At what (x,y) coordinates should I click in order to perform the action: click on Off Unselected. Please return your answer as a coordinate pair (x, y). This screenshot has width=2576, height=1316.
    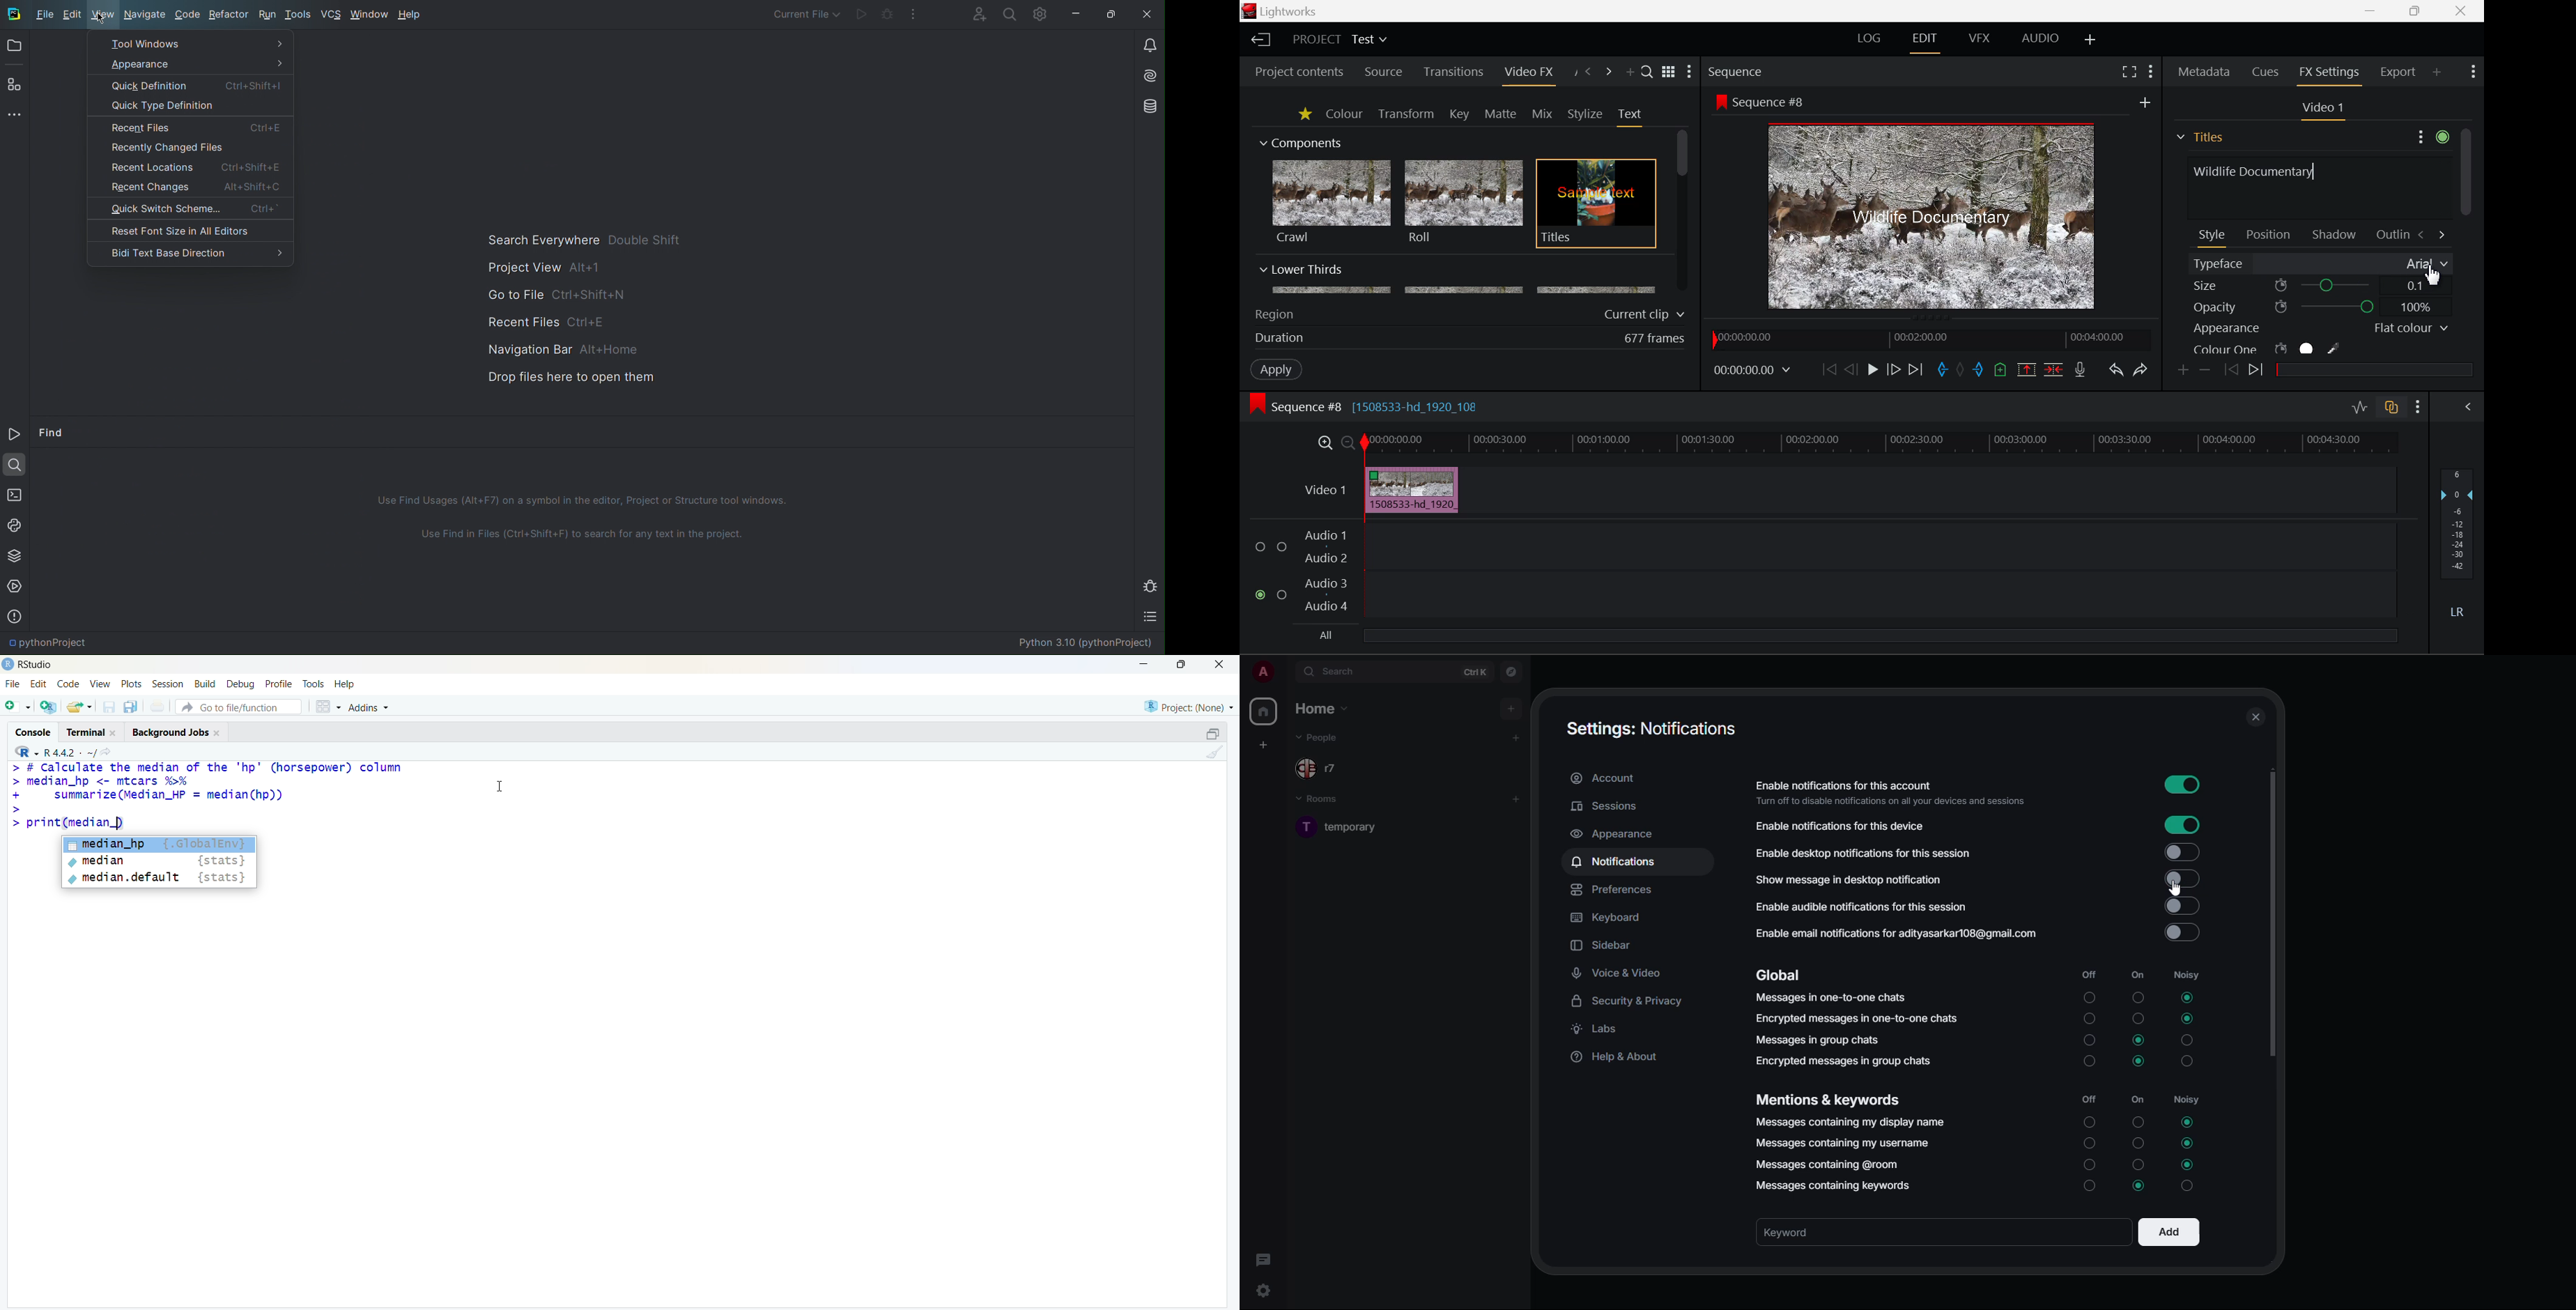
    Looking at the image, I should click on (2091, 1041).